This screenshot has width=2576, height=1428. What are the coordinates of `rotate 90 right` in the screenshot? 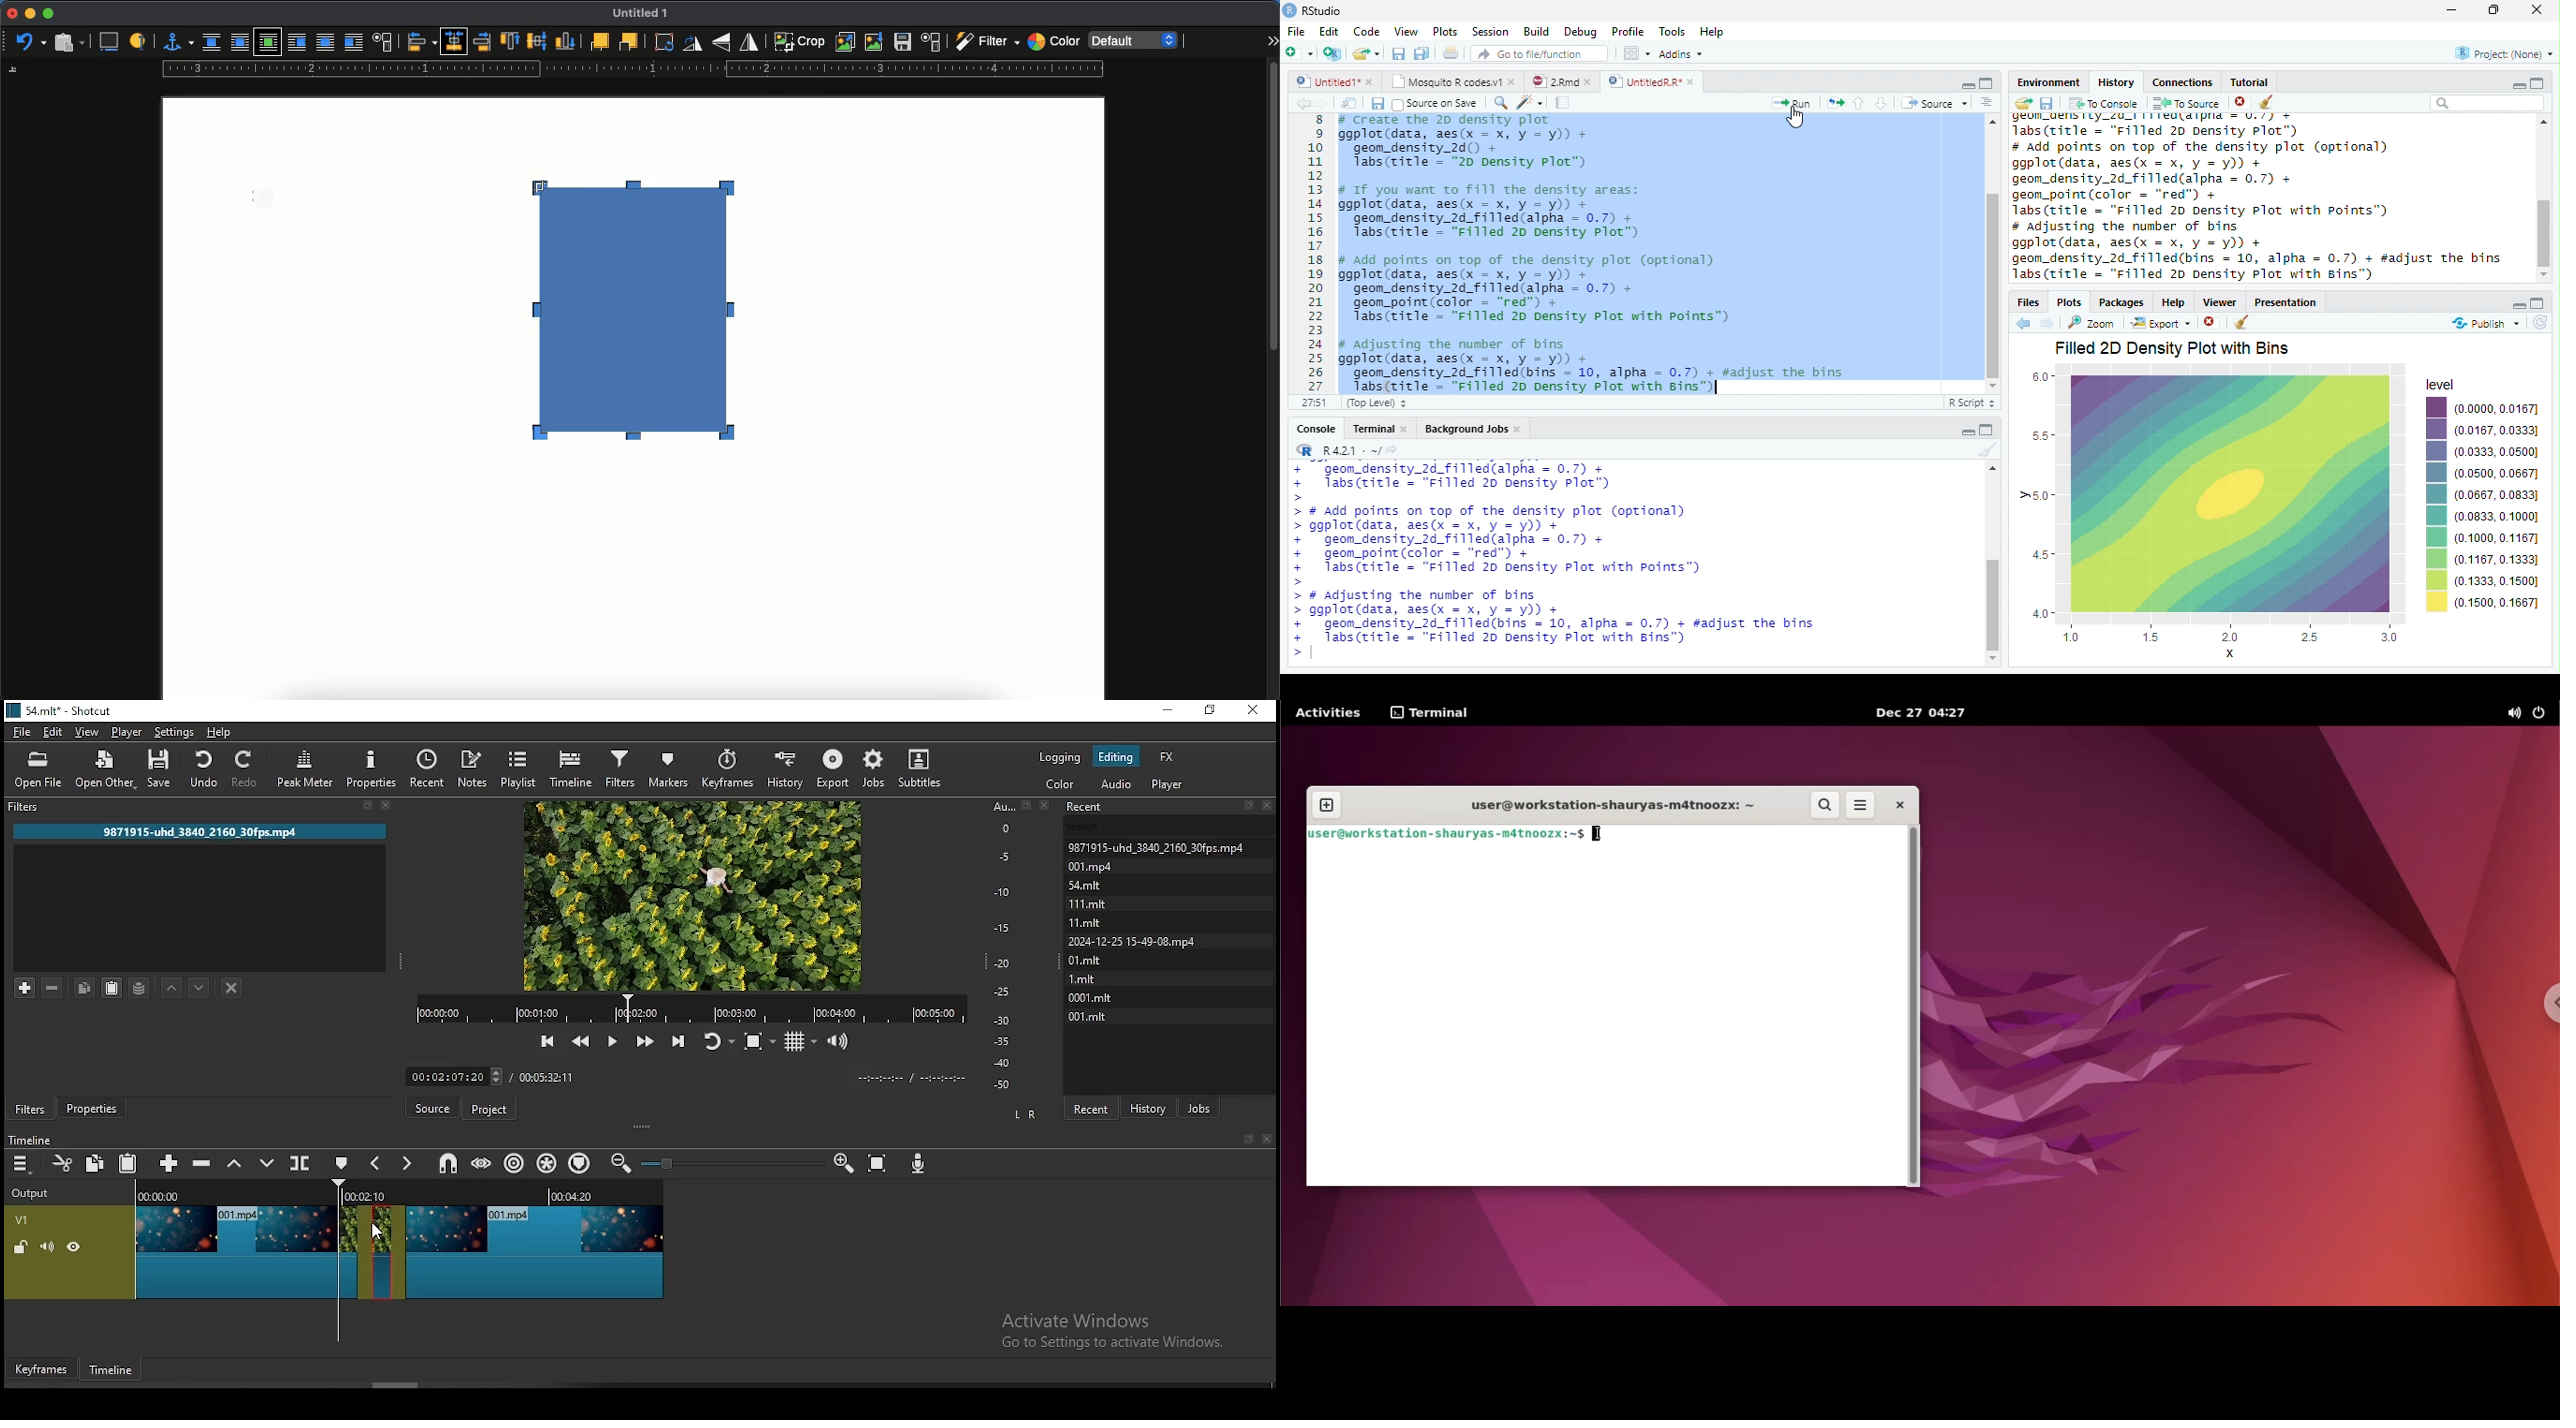 It's located at (692, 45).